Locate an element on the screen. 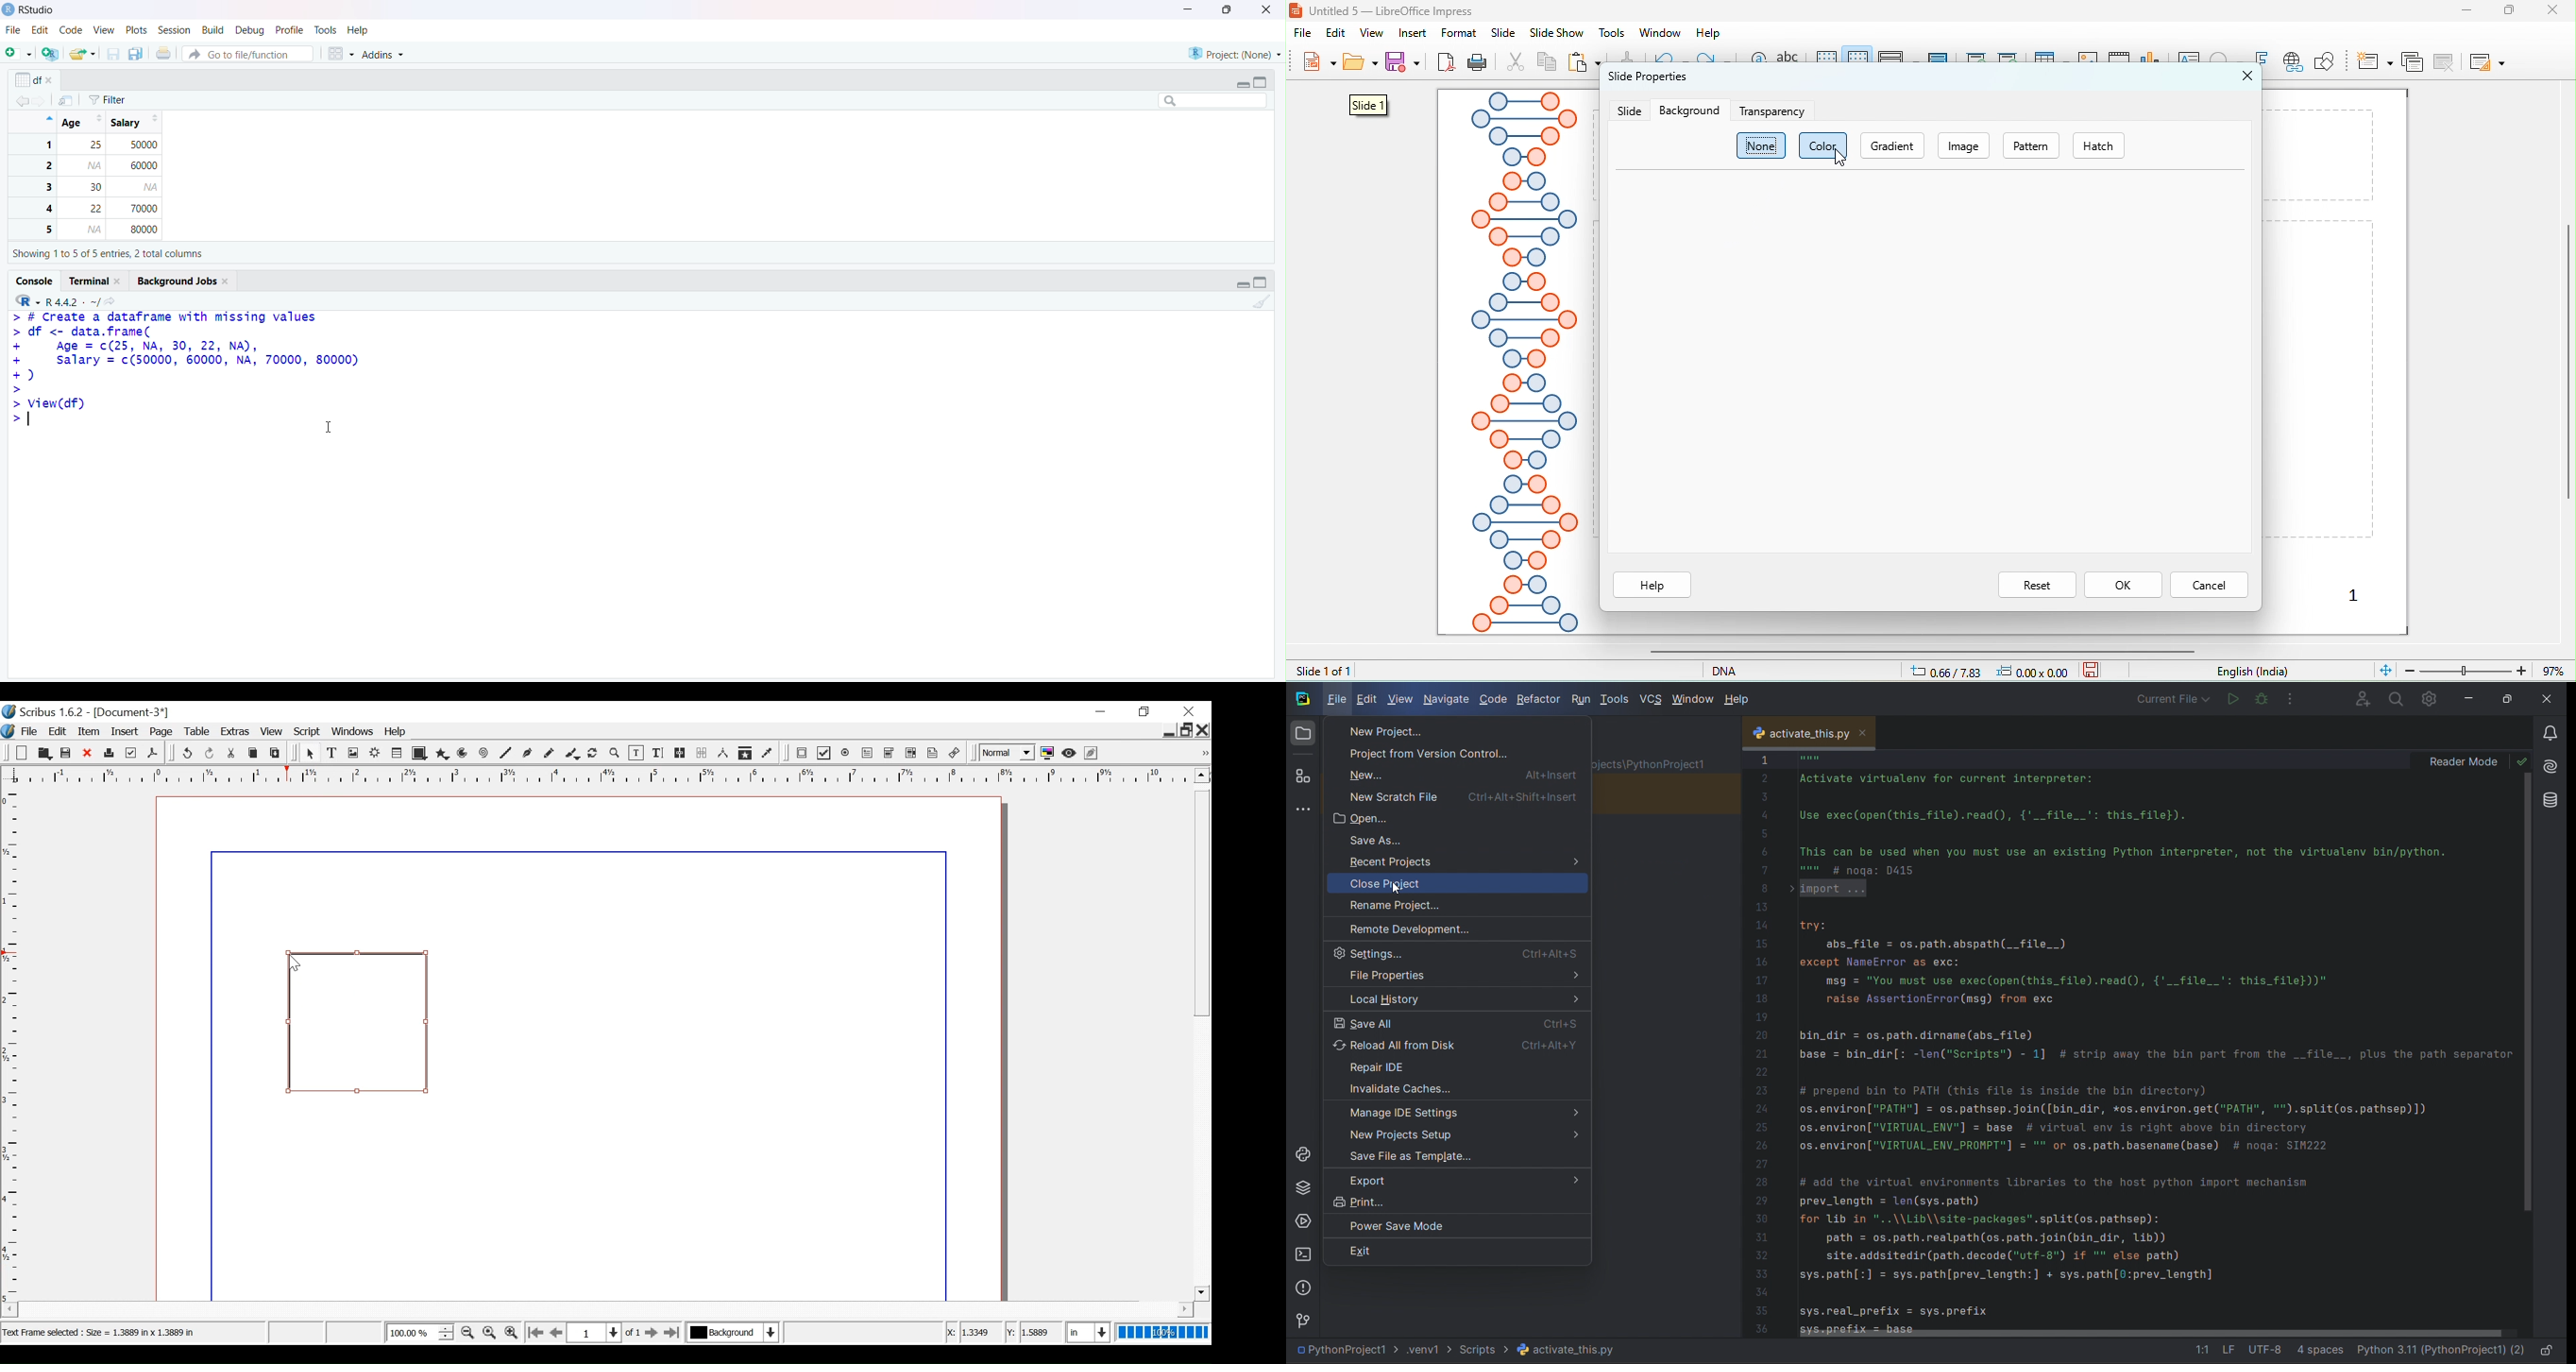 This screenshot has width=2576, height=1372. Save all open documents (Ctrl + Alt + S) is located at coordinates (136, 52).